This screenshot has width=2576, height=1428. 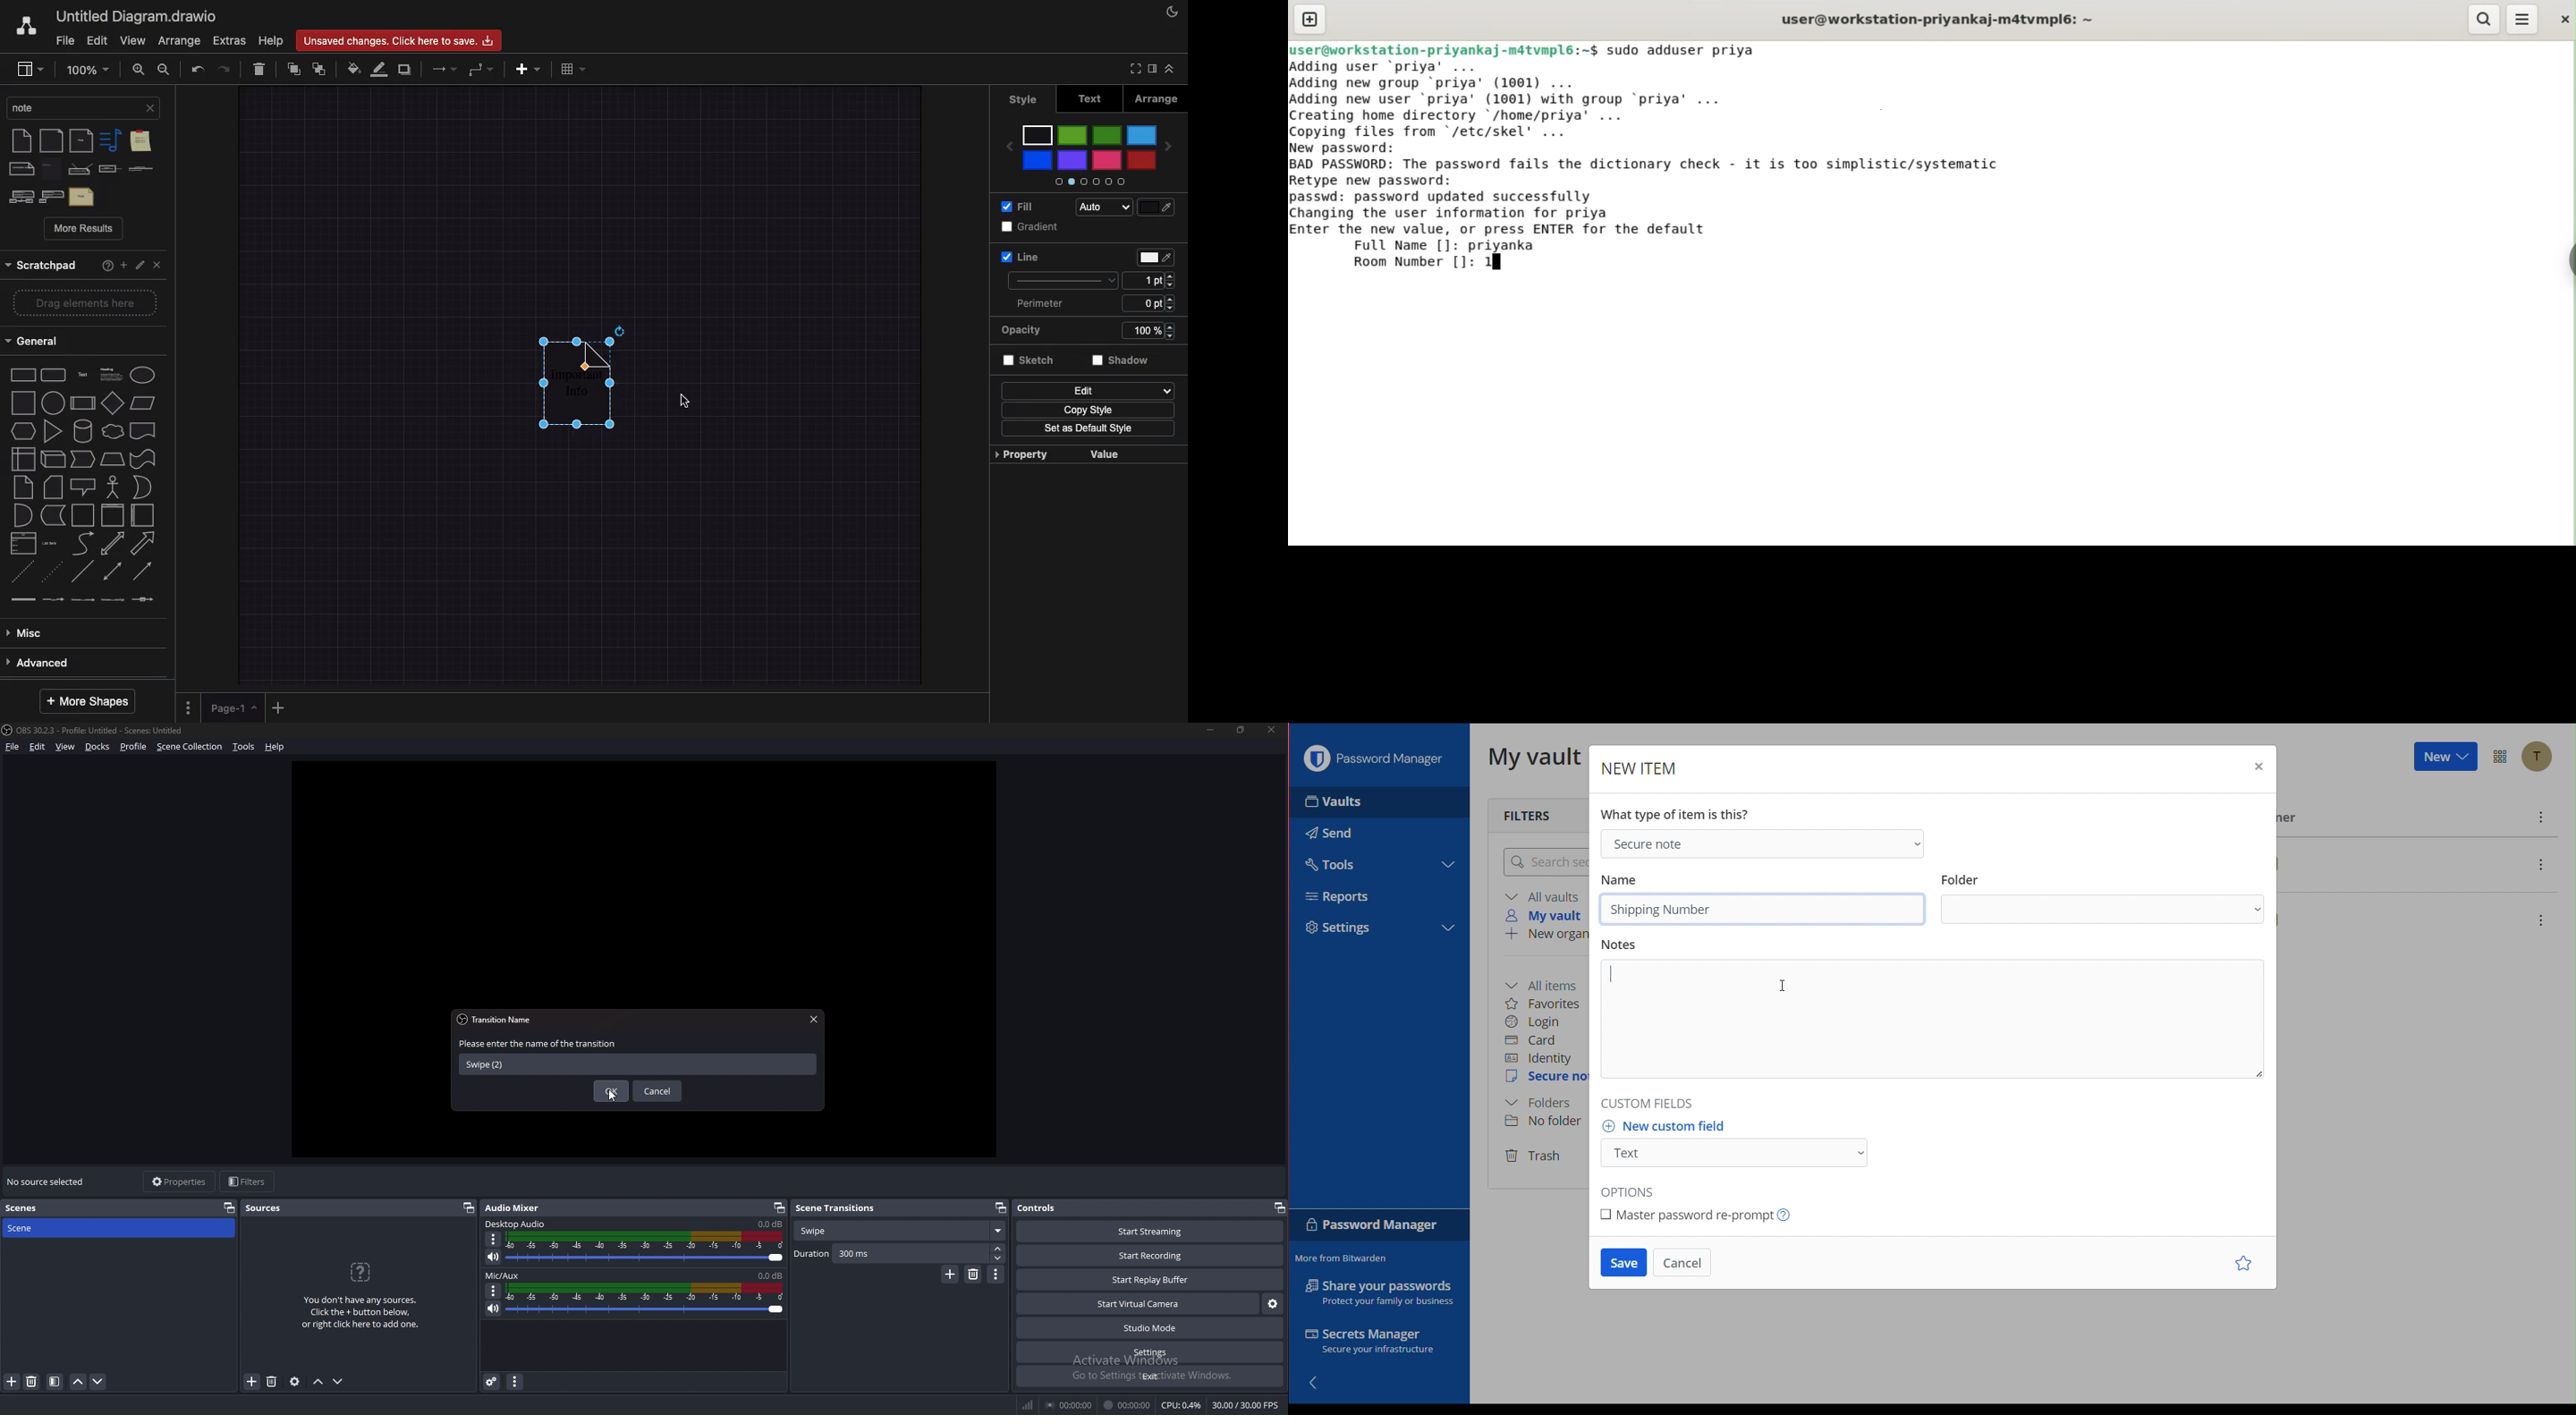 I want to click on scene collection, so click(x=191, y=746).